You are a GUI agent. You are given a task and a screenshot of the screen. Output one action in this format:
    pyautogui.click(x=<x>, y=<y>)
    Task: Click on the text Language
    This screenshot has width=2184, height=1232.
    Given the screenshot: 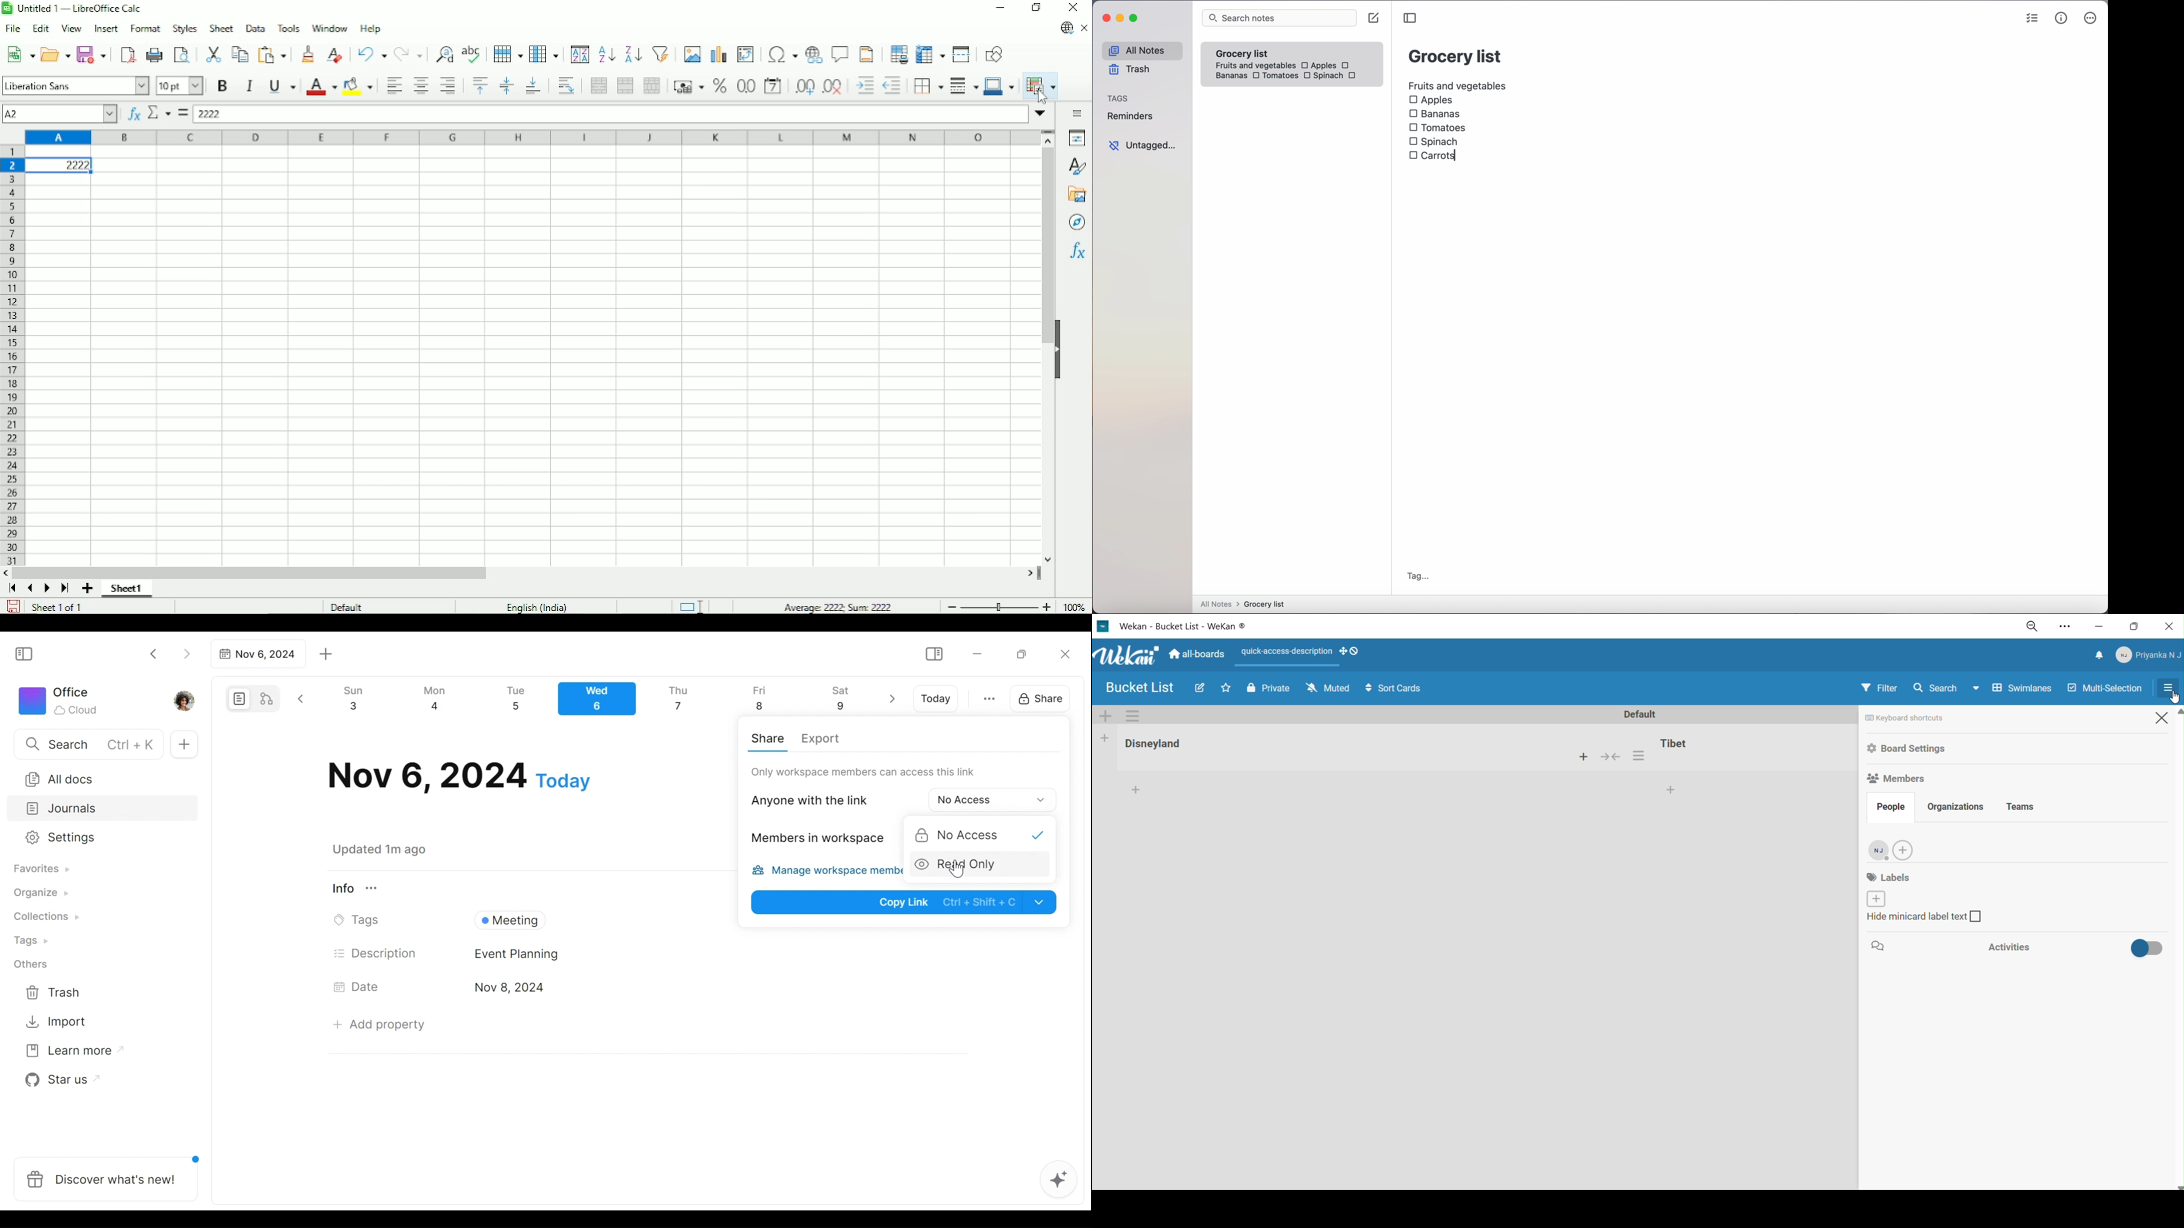 What is the action you would take?
    pyautogui.click(x=537, y=607)
    